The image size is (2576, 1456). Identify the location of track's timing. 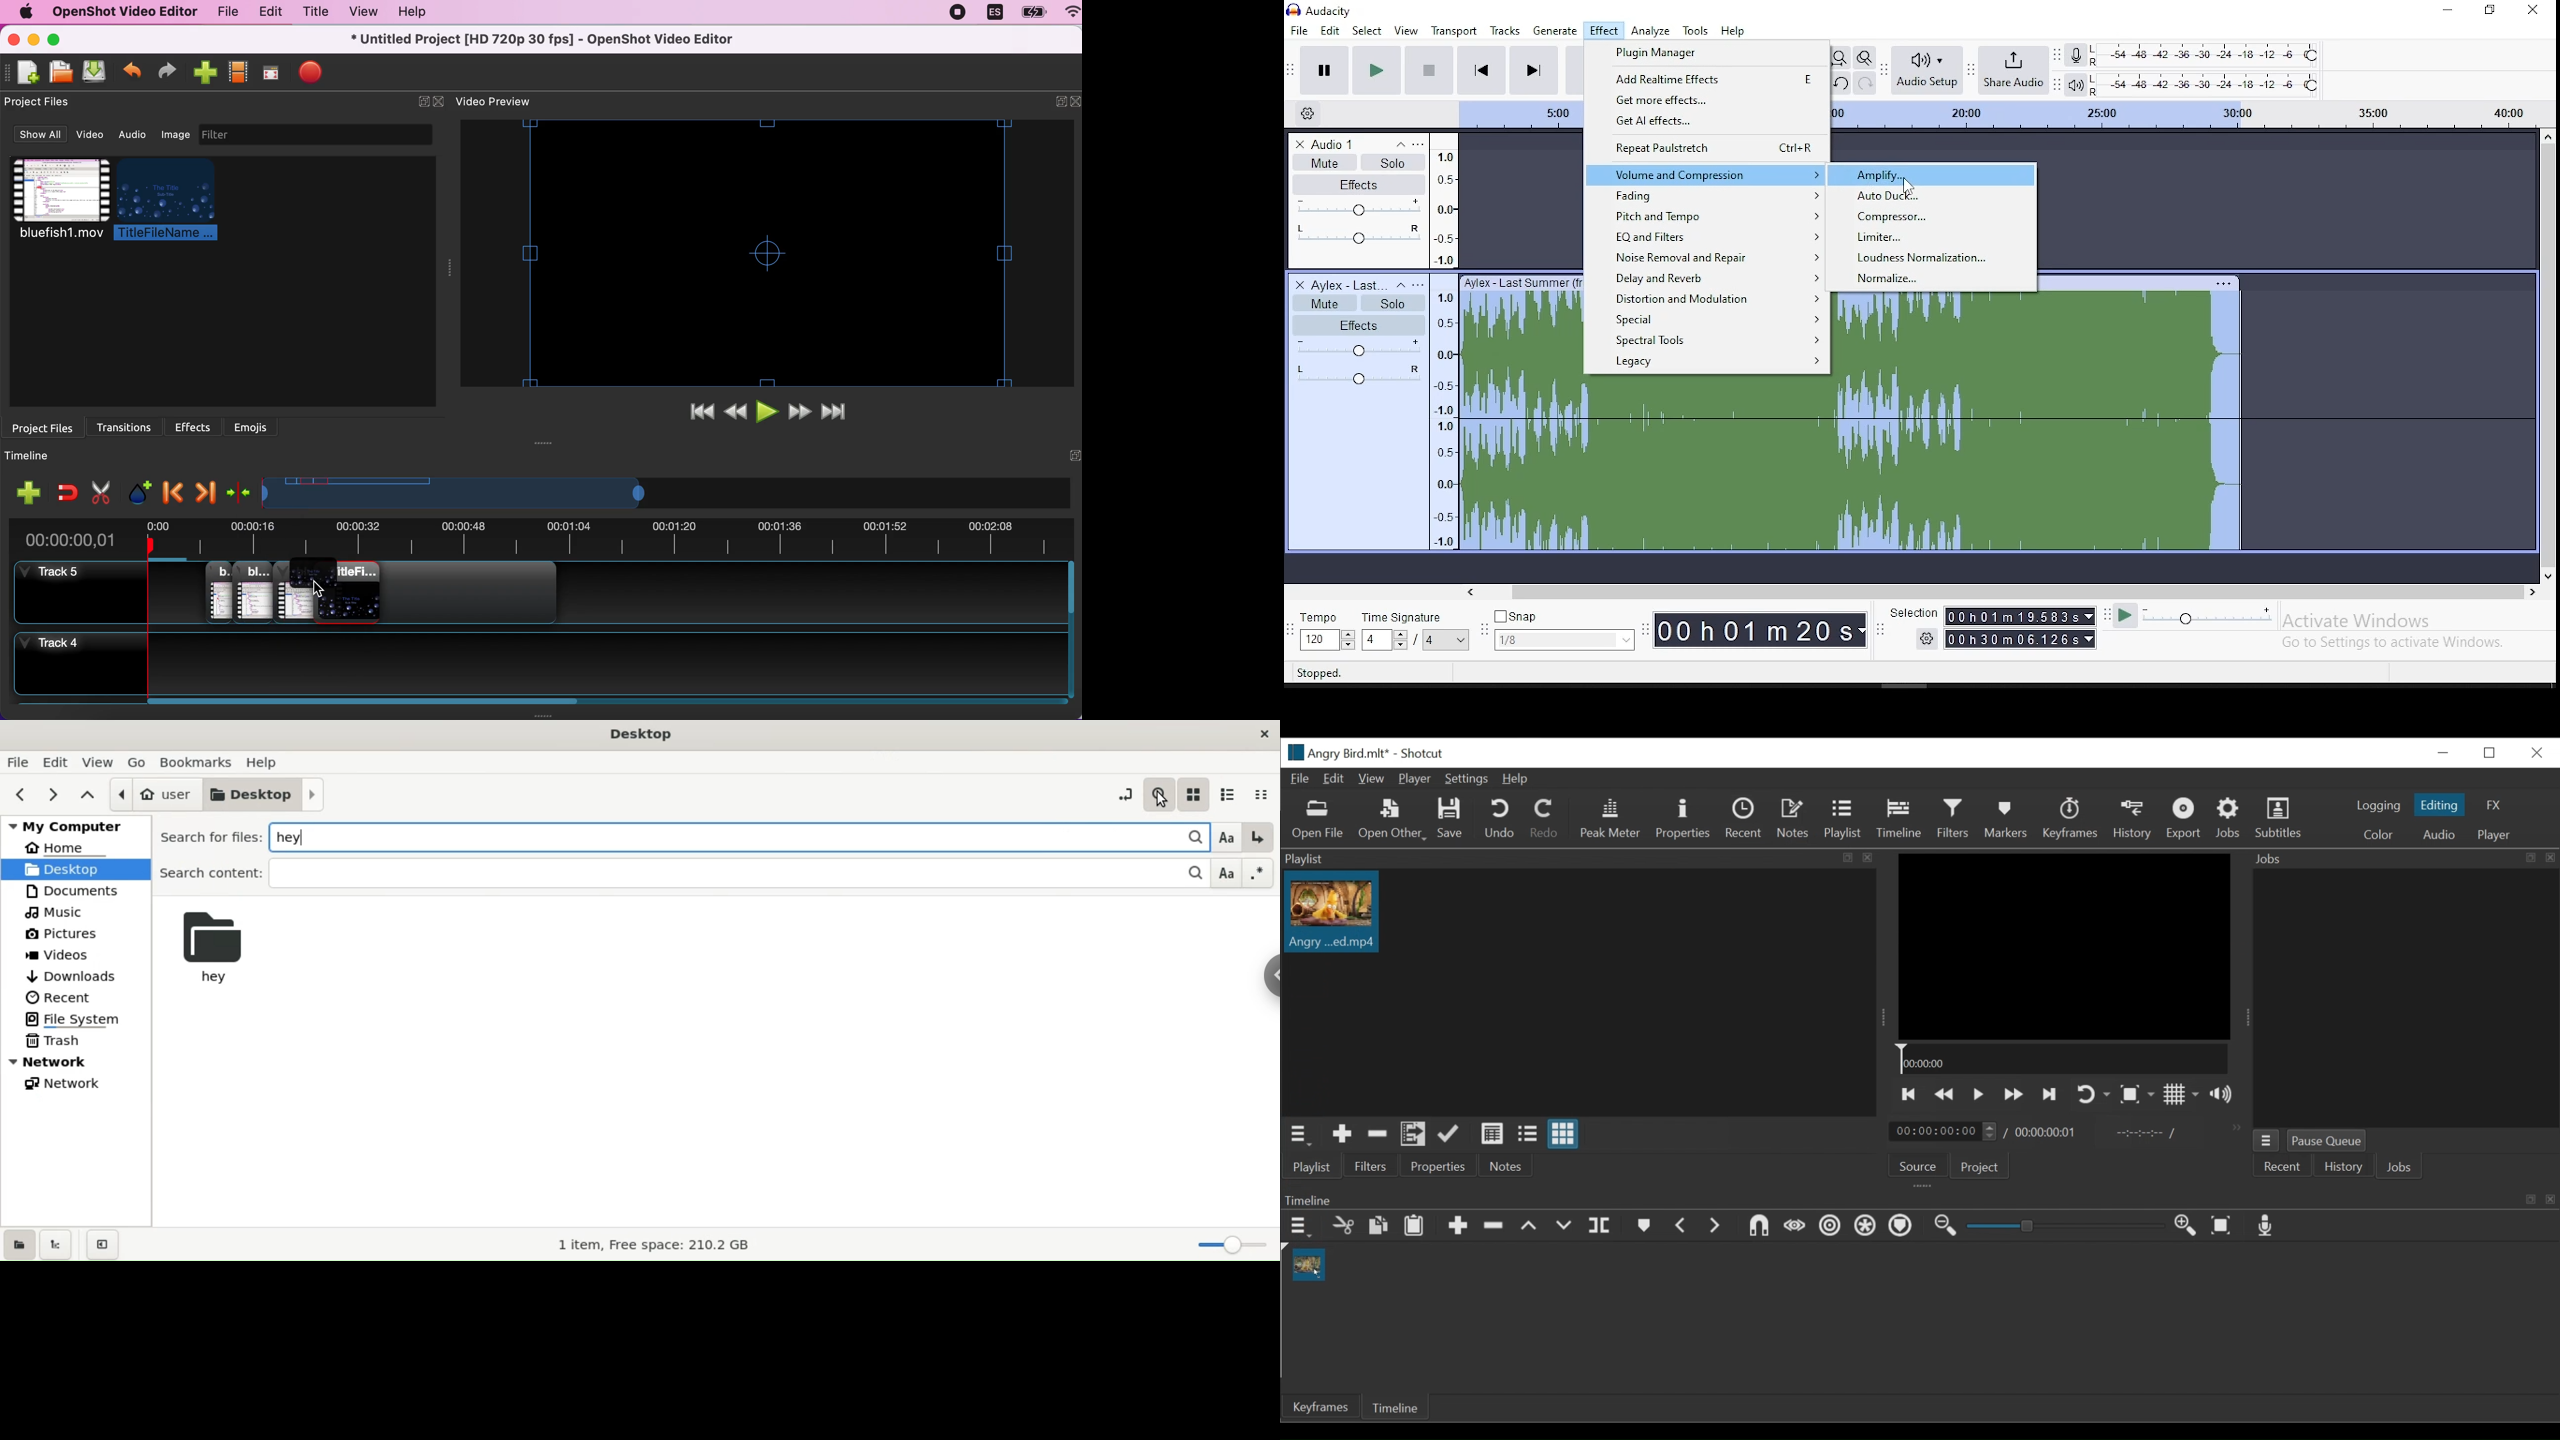
(1518, 116).